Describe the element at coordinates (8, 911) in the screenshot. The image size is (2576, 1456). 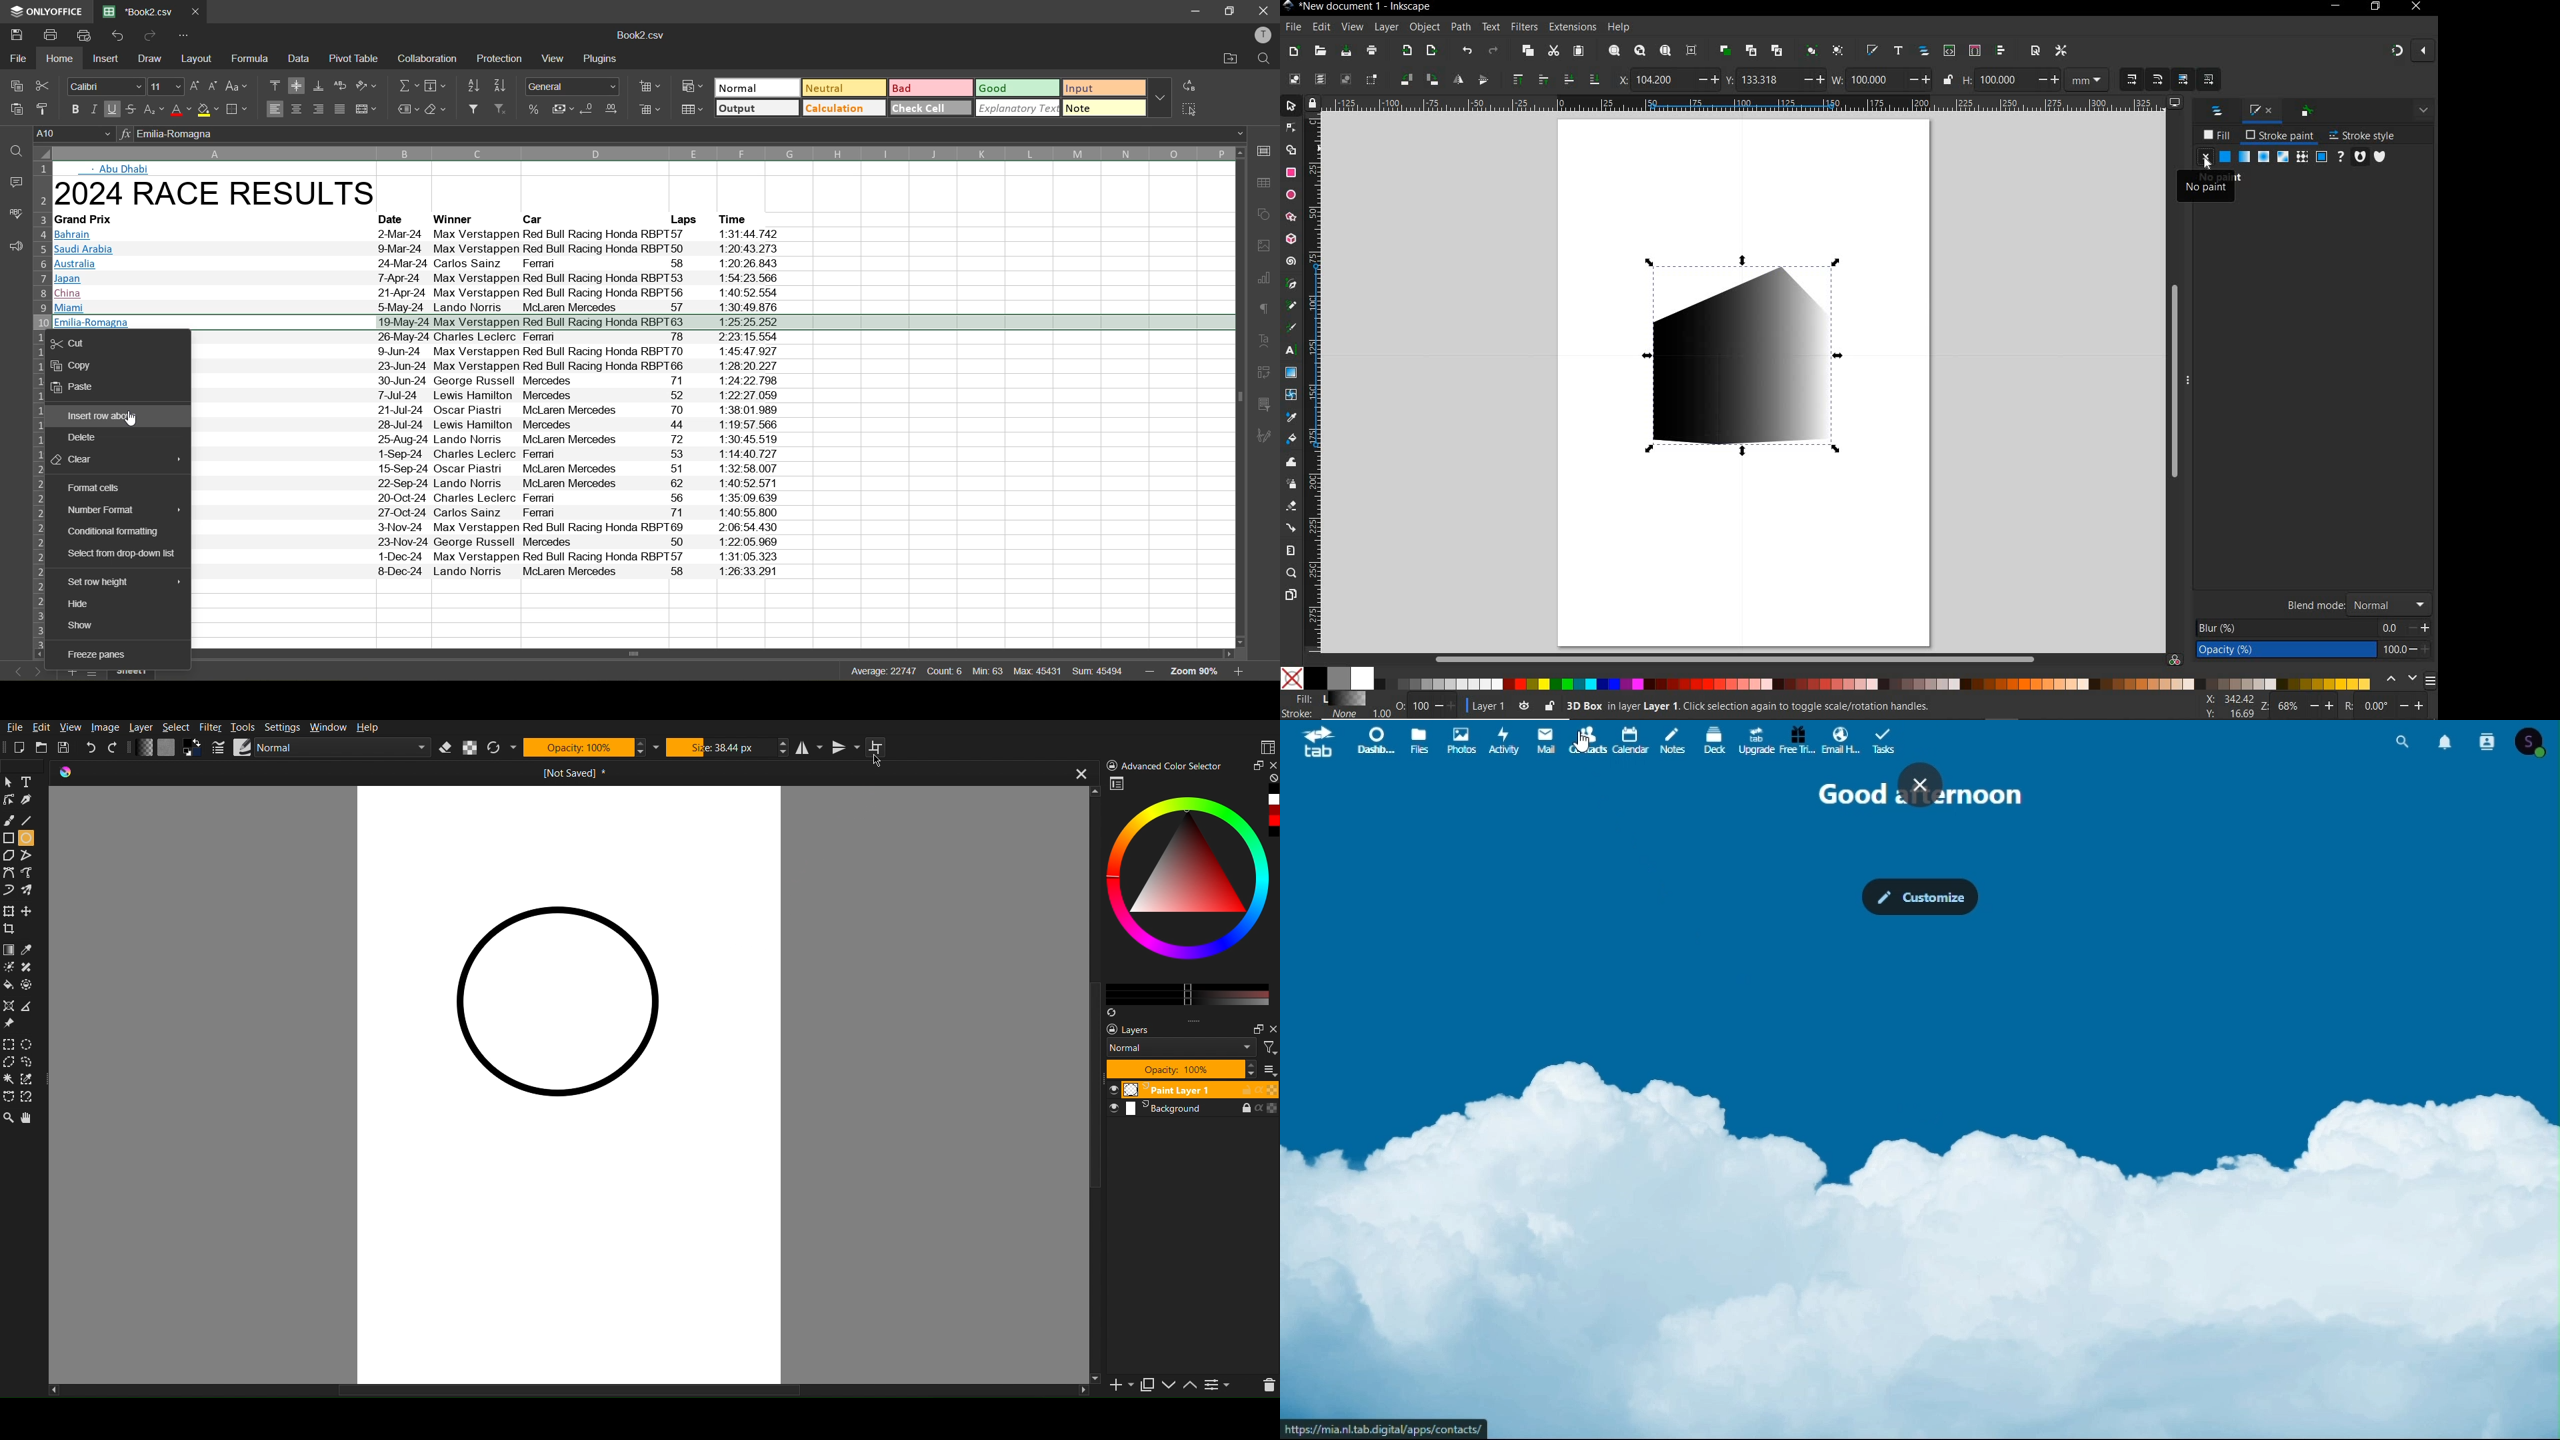
I see `Move Tools` at that location.